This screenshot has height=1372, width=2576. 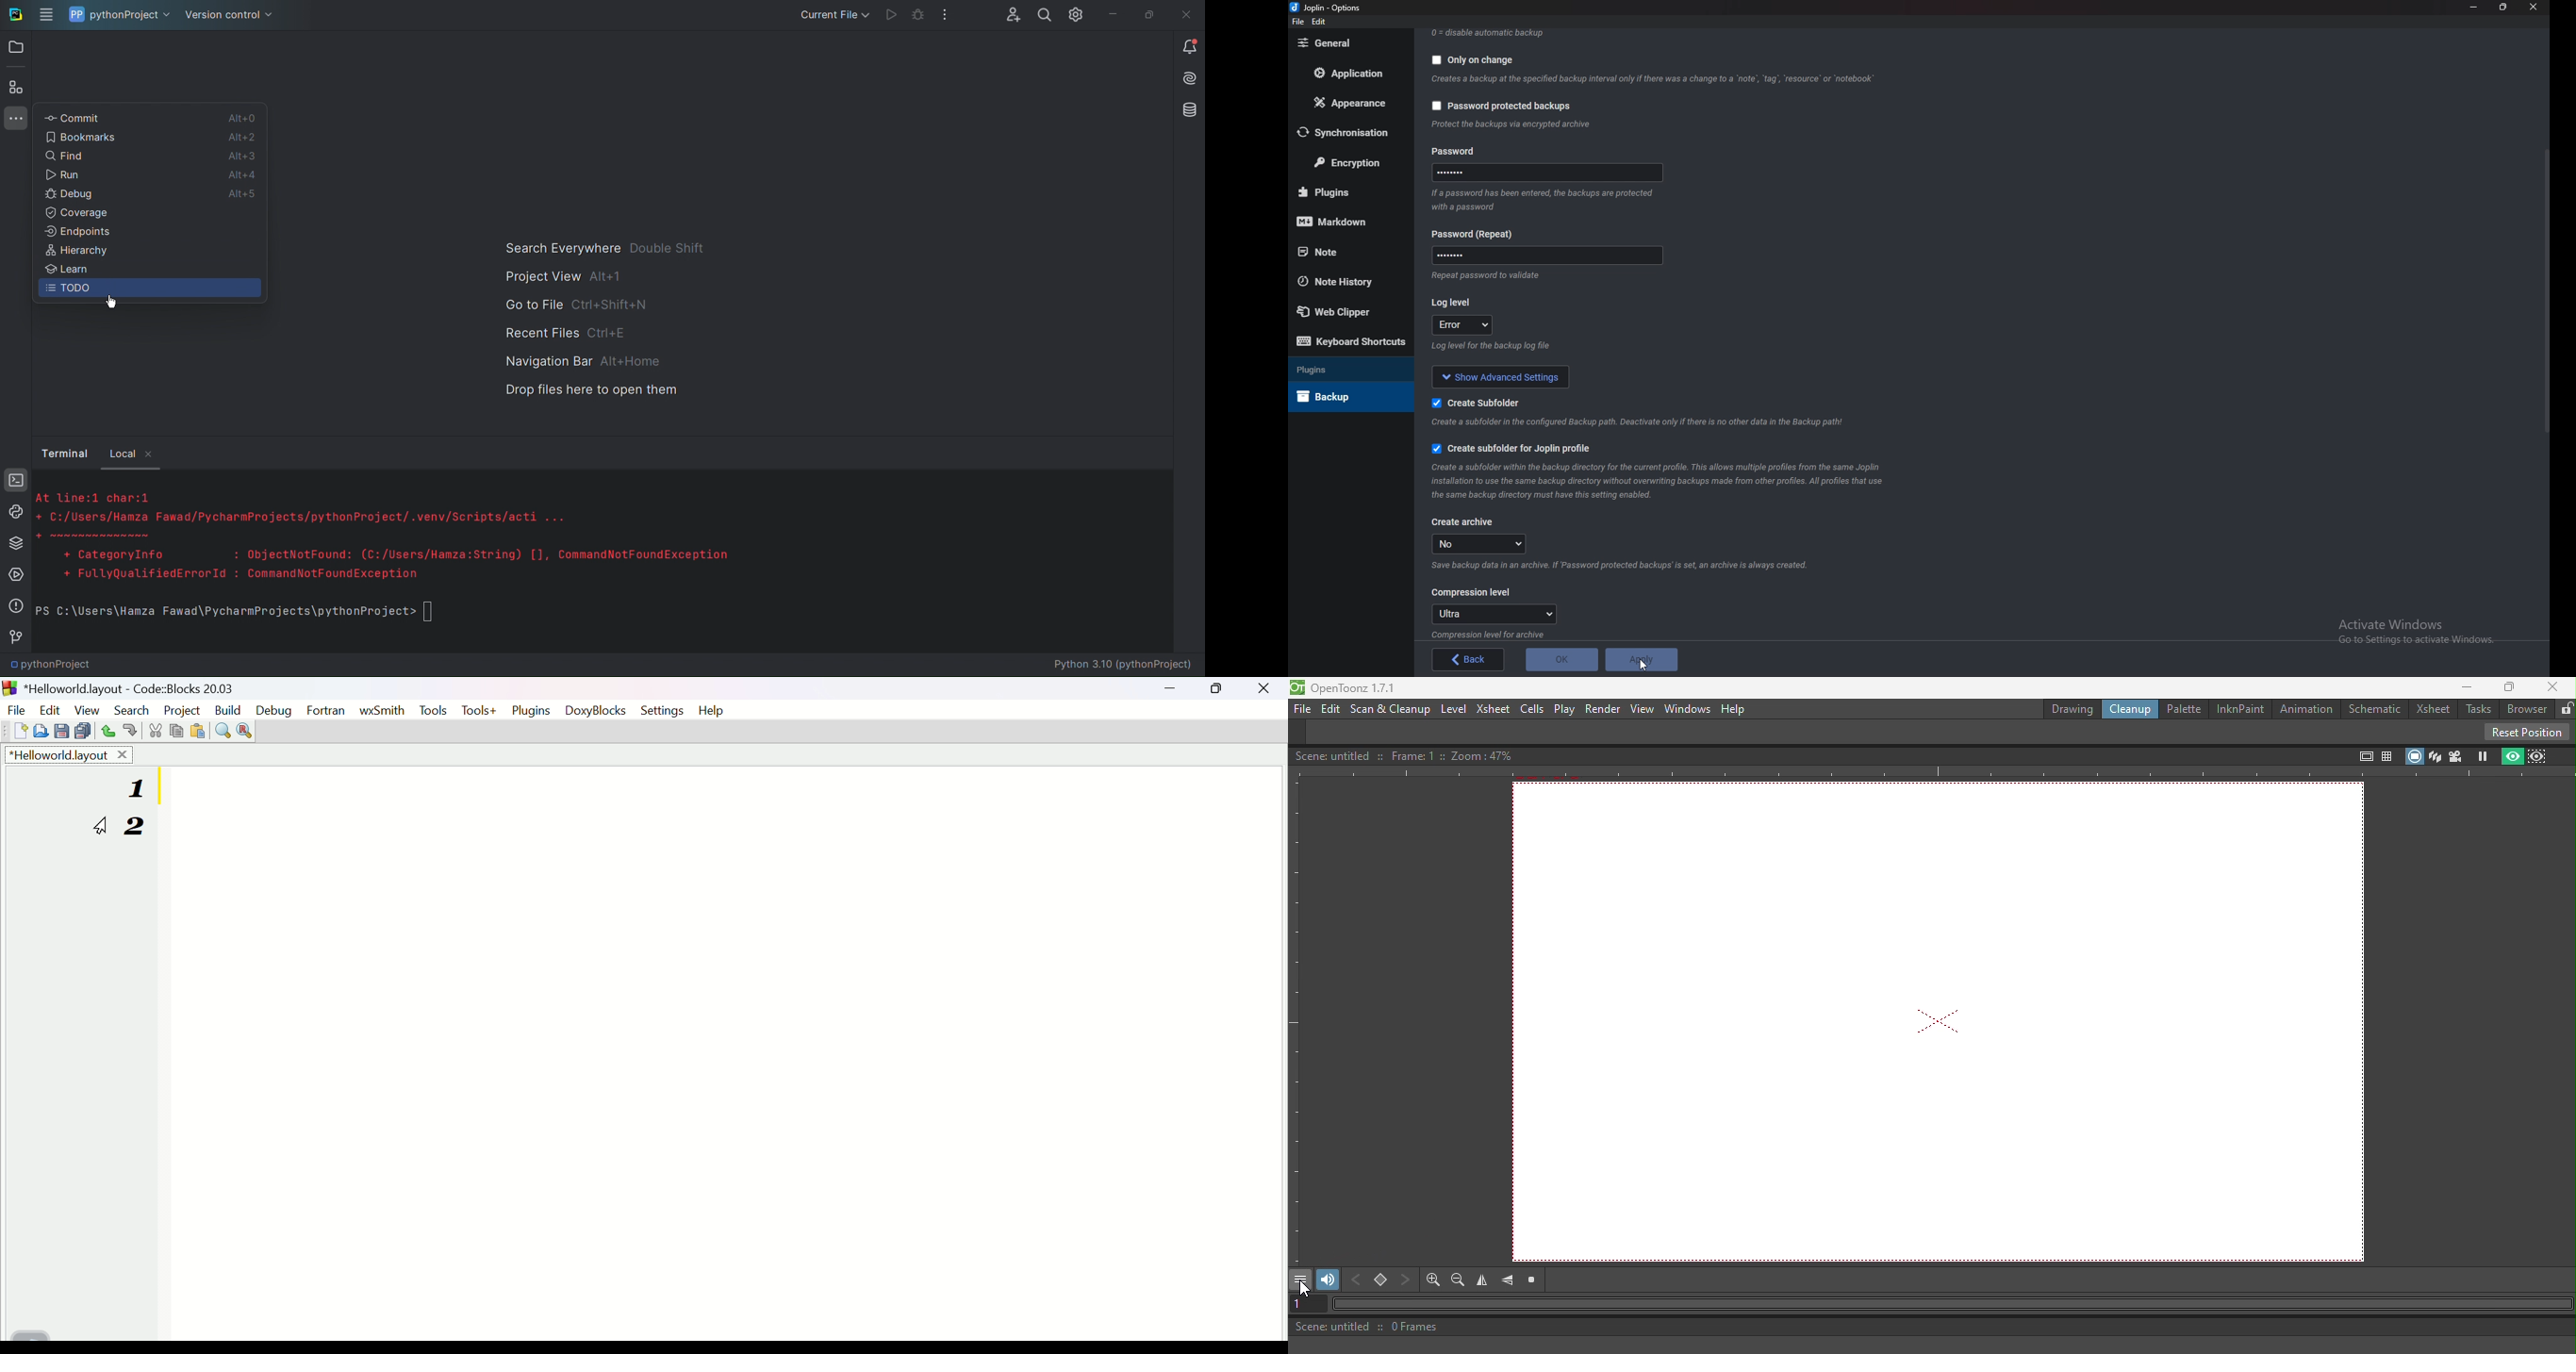 What do you see at coordinates (83, 708) in the screenshot?
I see `View` at bounding box center [83, 708].